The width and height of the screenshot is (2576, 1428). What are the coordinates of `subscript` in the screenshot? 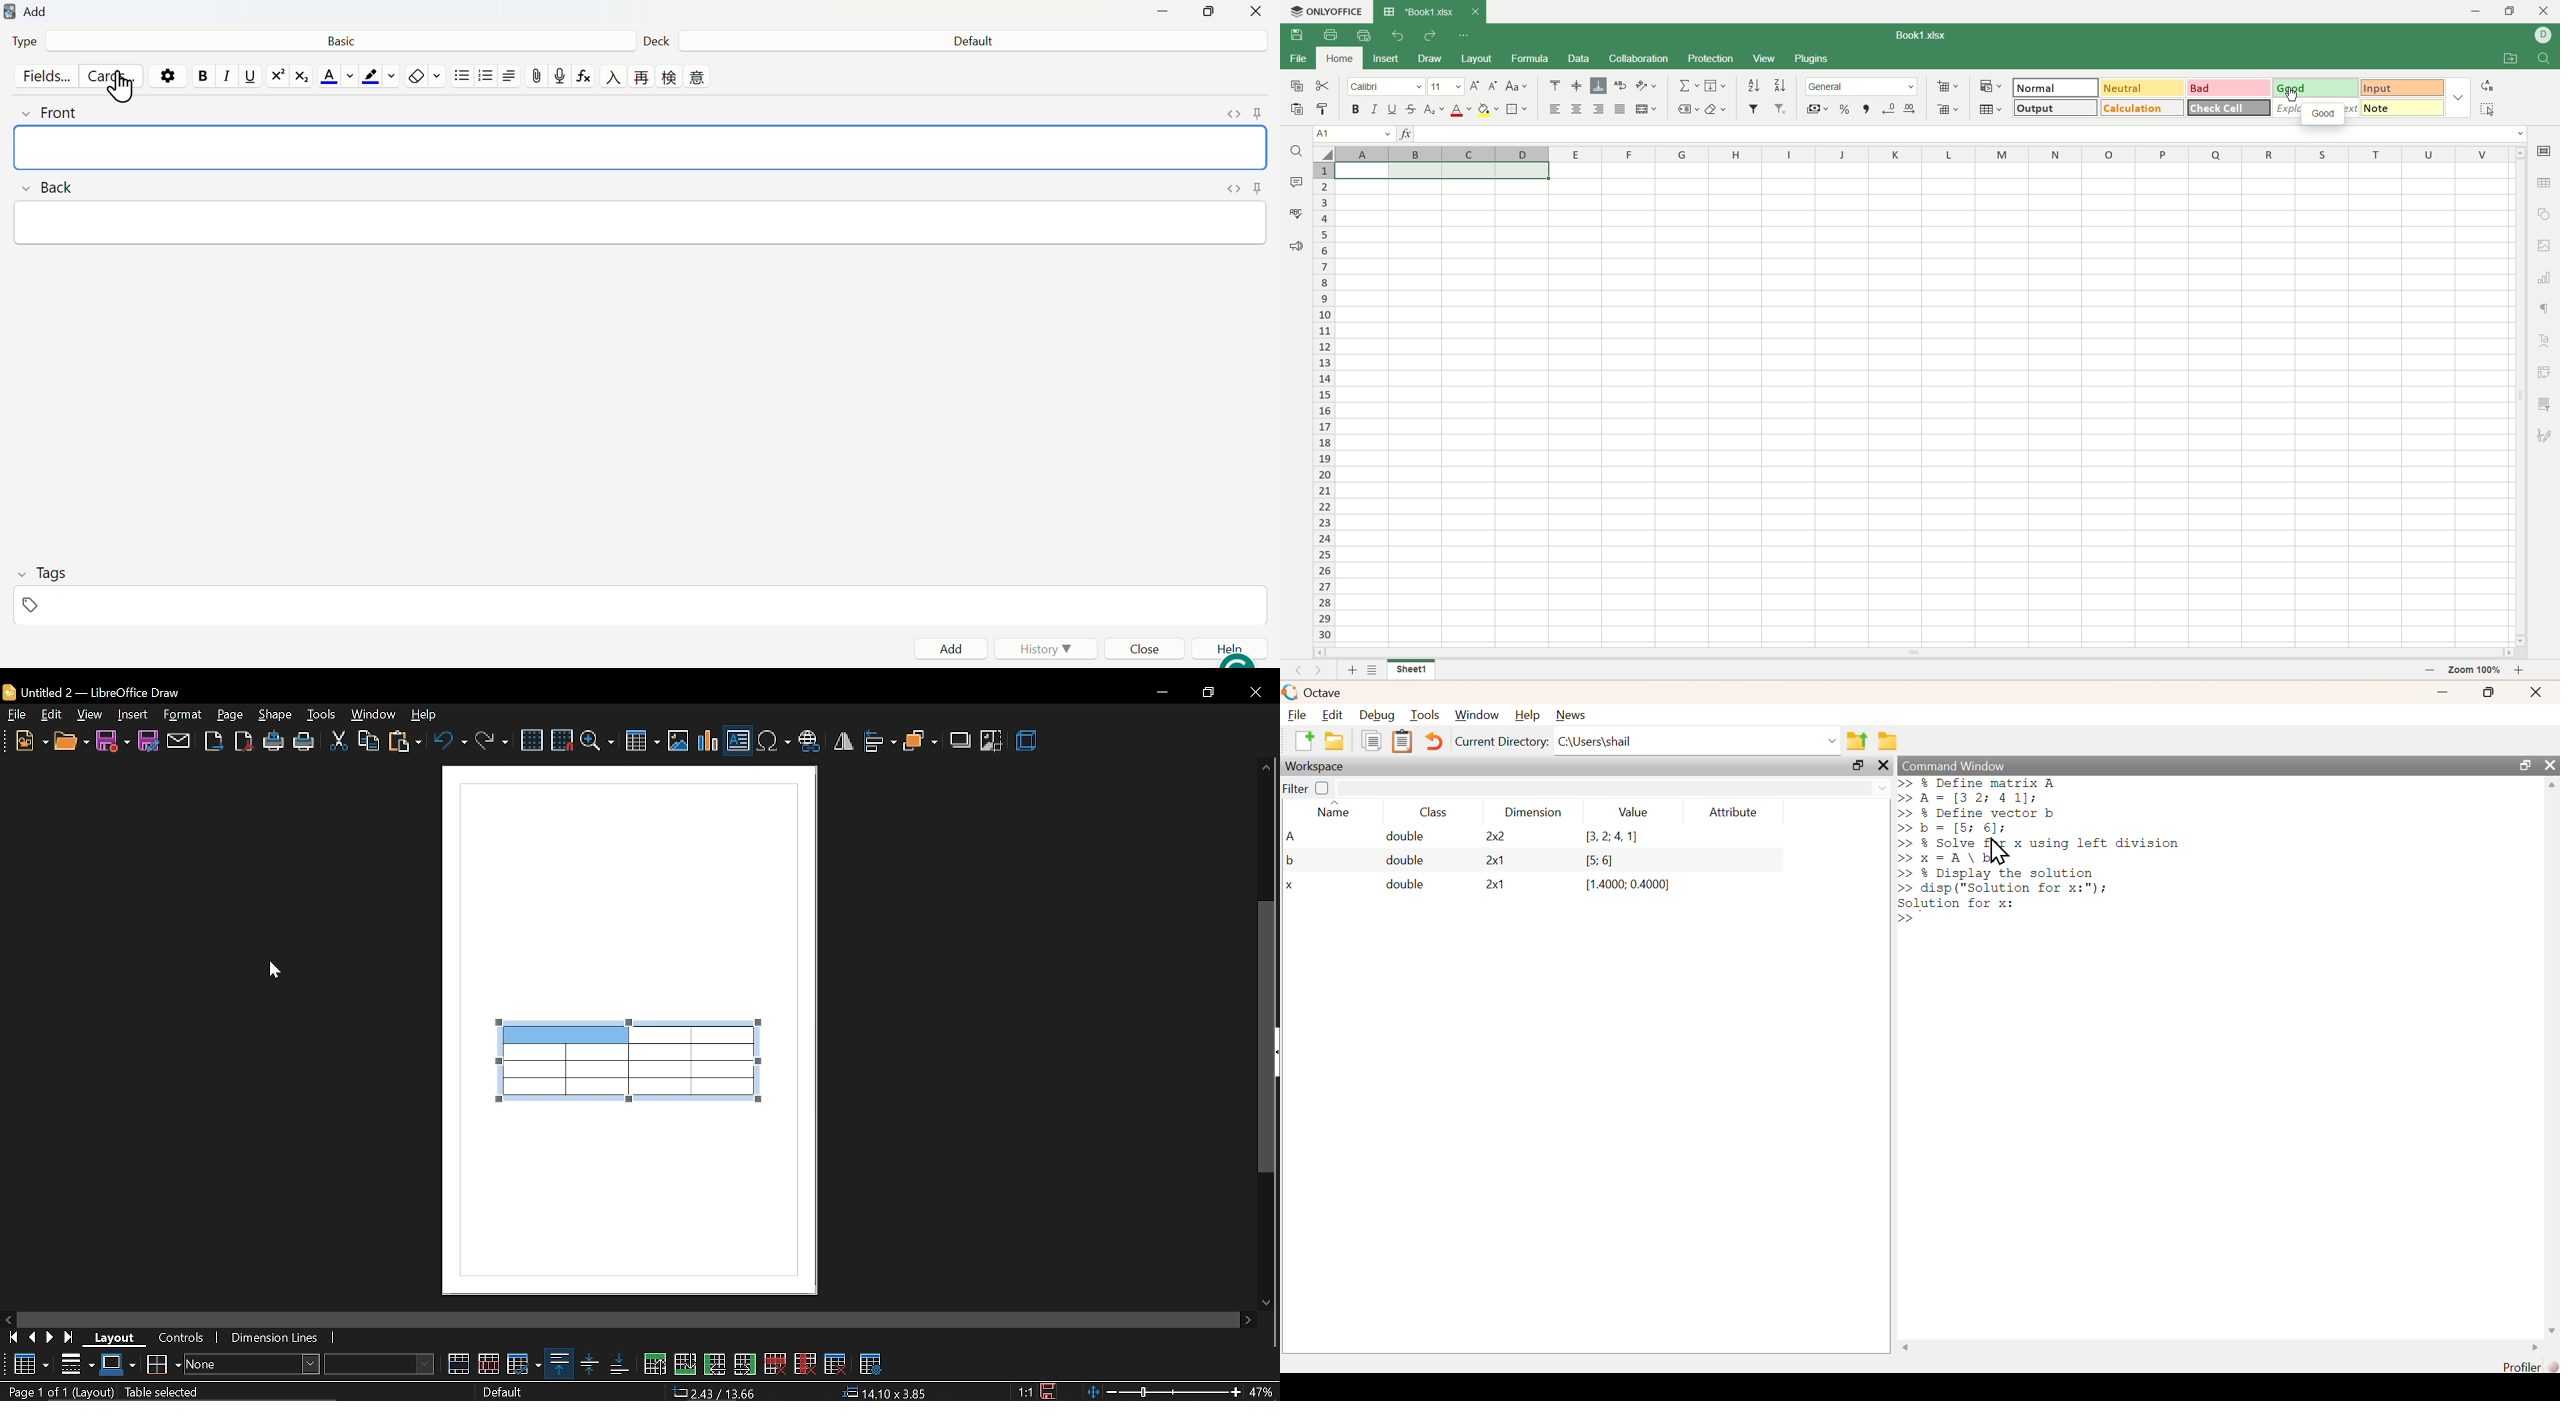 It's located at (1435, 109).